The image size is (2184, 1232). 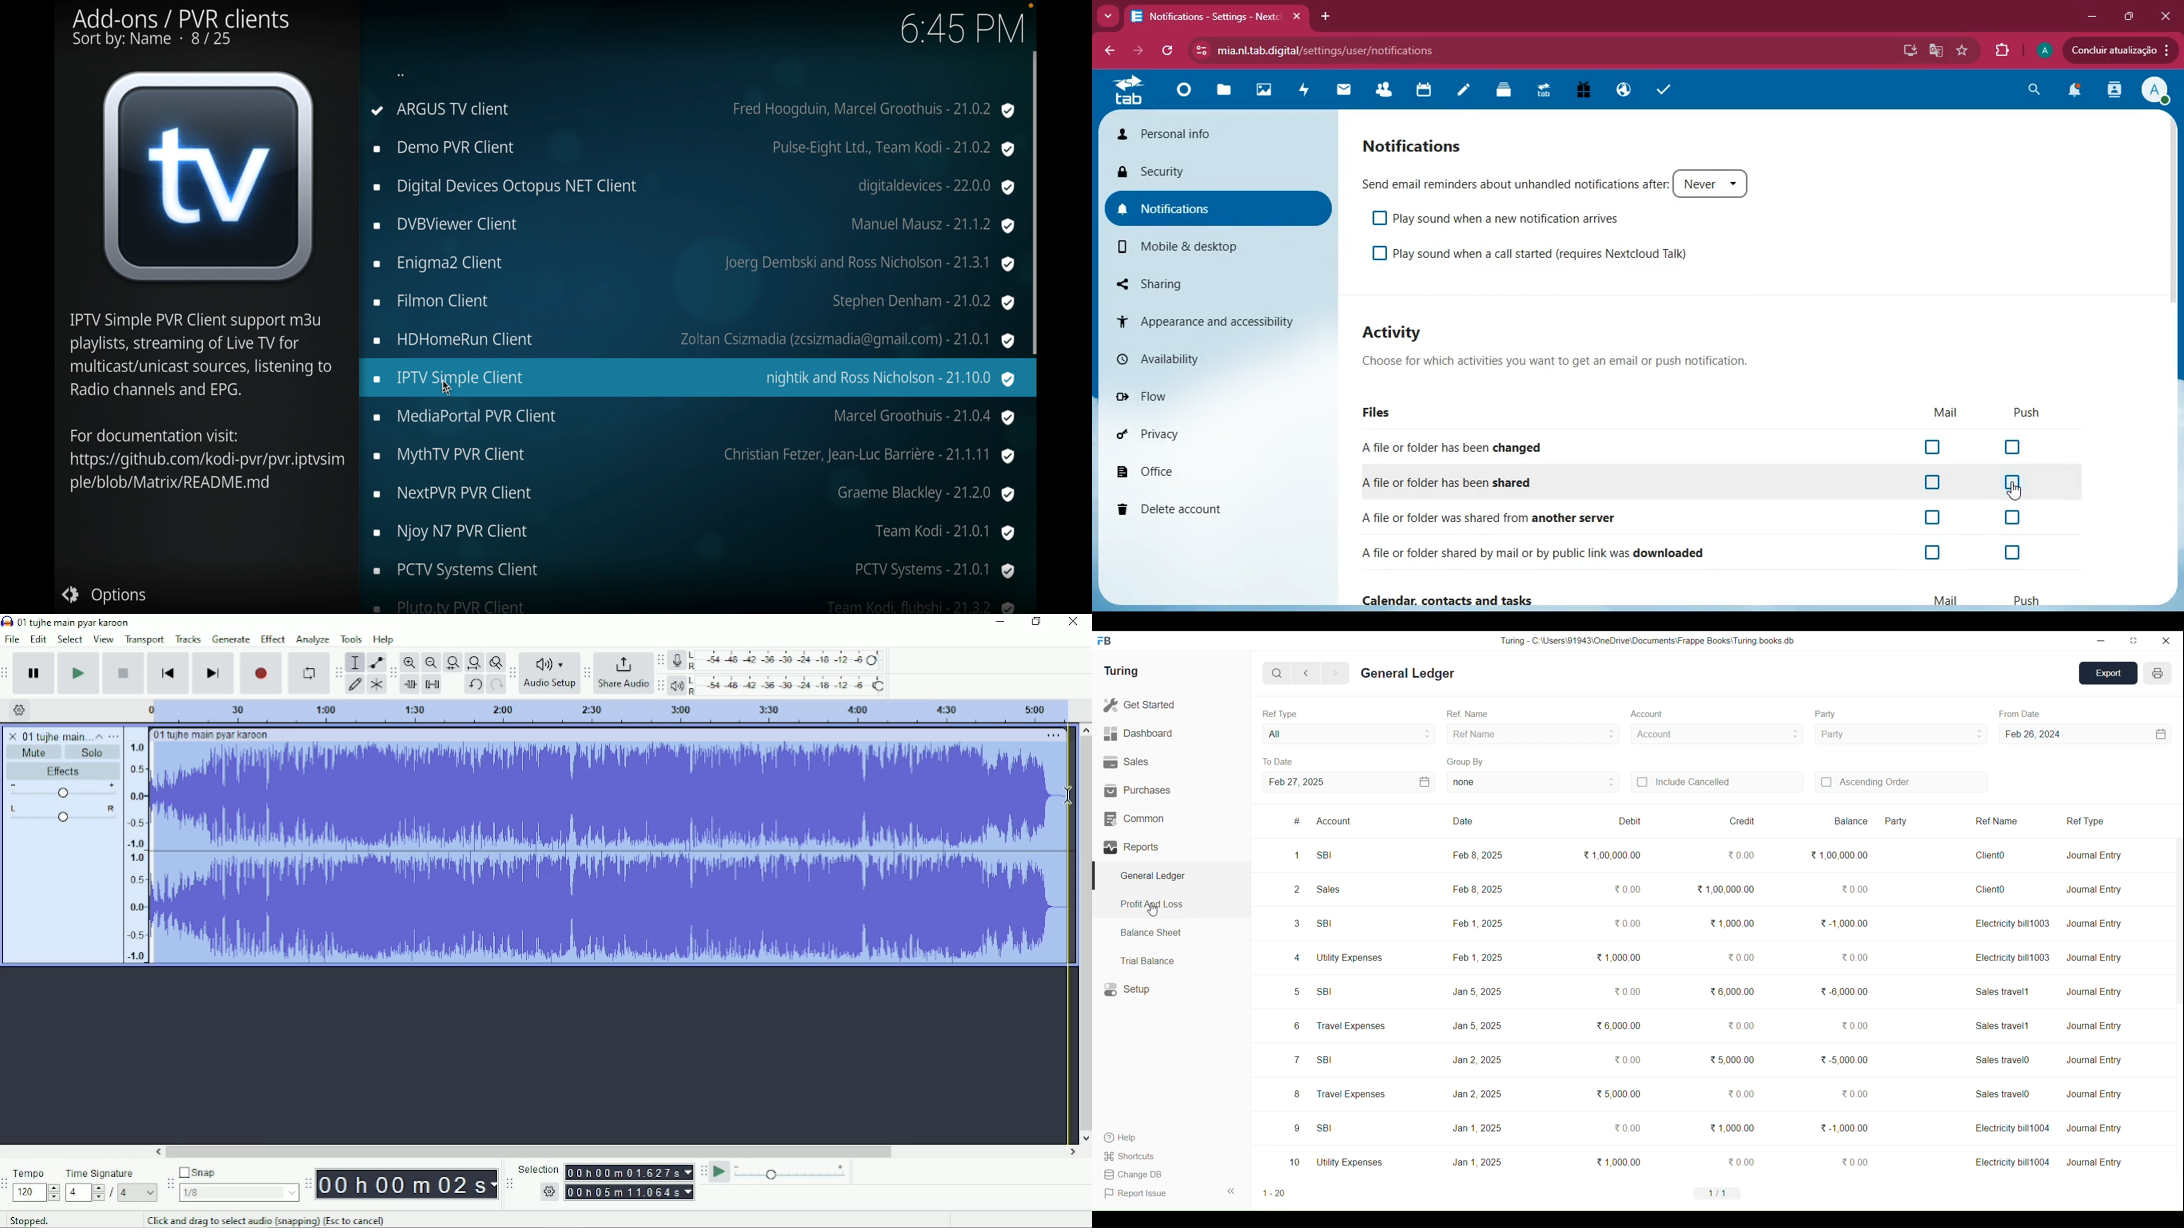 I want to click on /, so click(x=113, y=1195).